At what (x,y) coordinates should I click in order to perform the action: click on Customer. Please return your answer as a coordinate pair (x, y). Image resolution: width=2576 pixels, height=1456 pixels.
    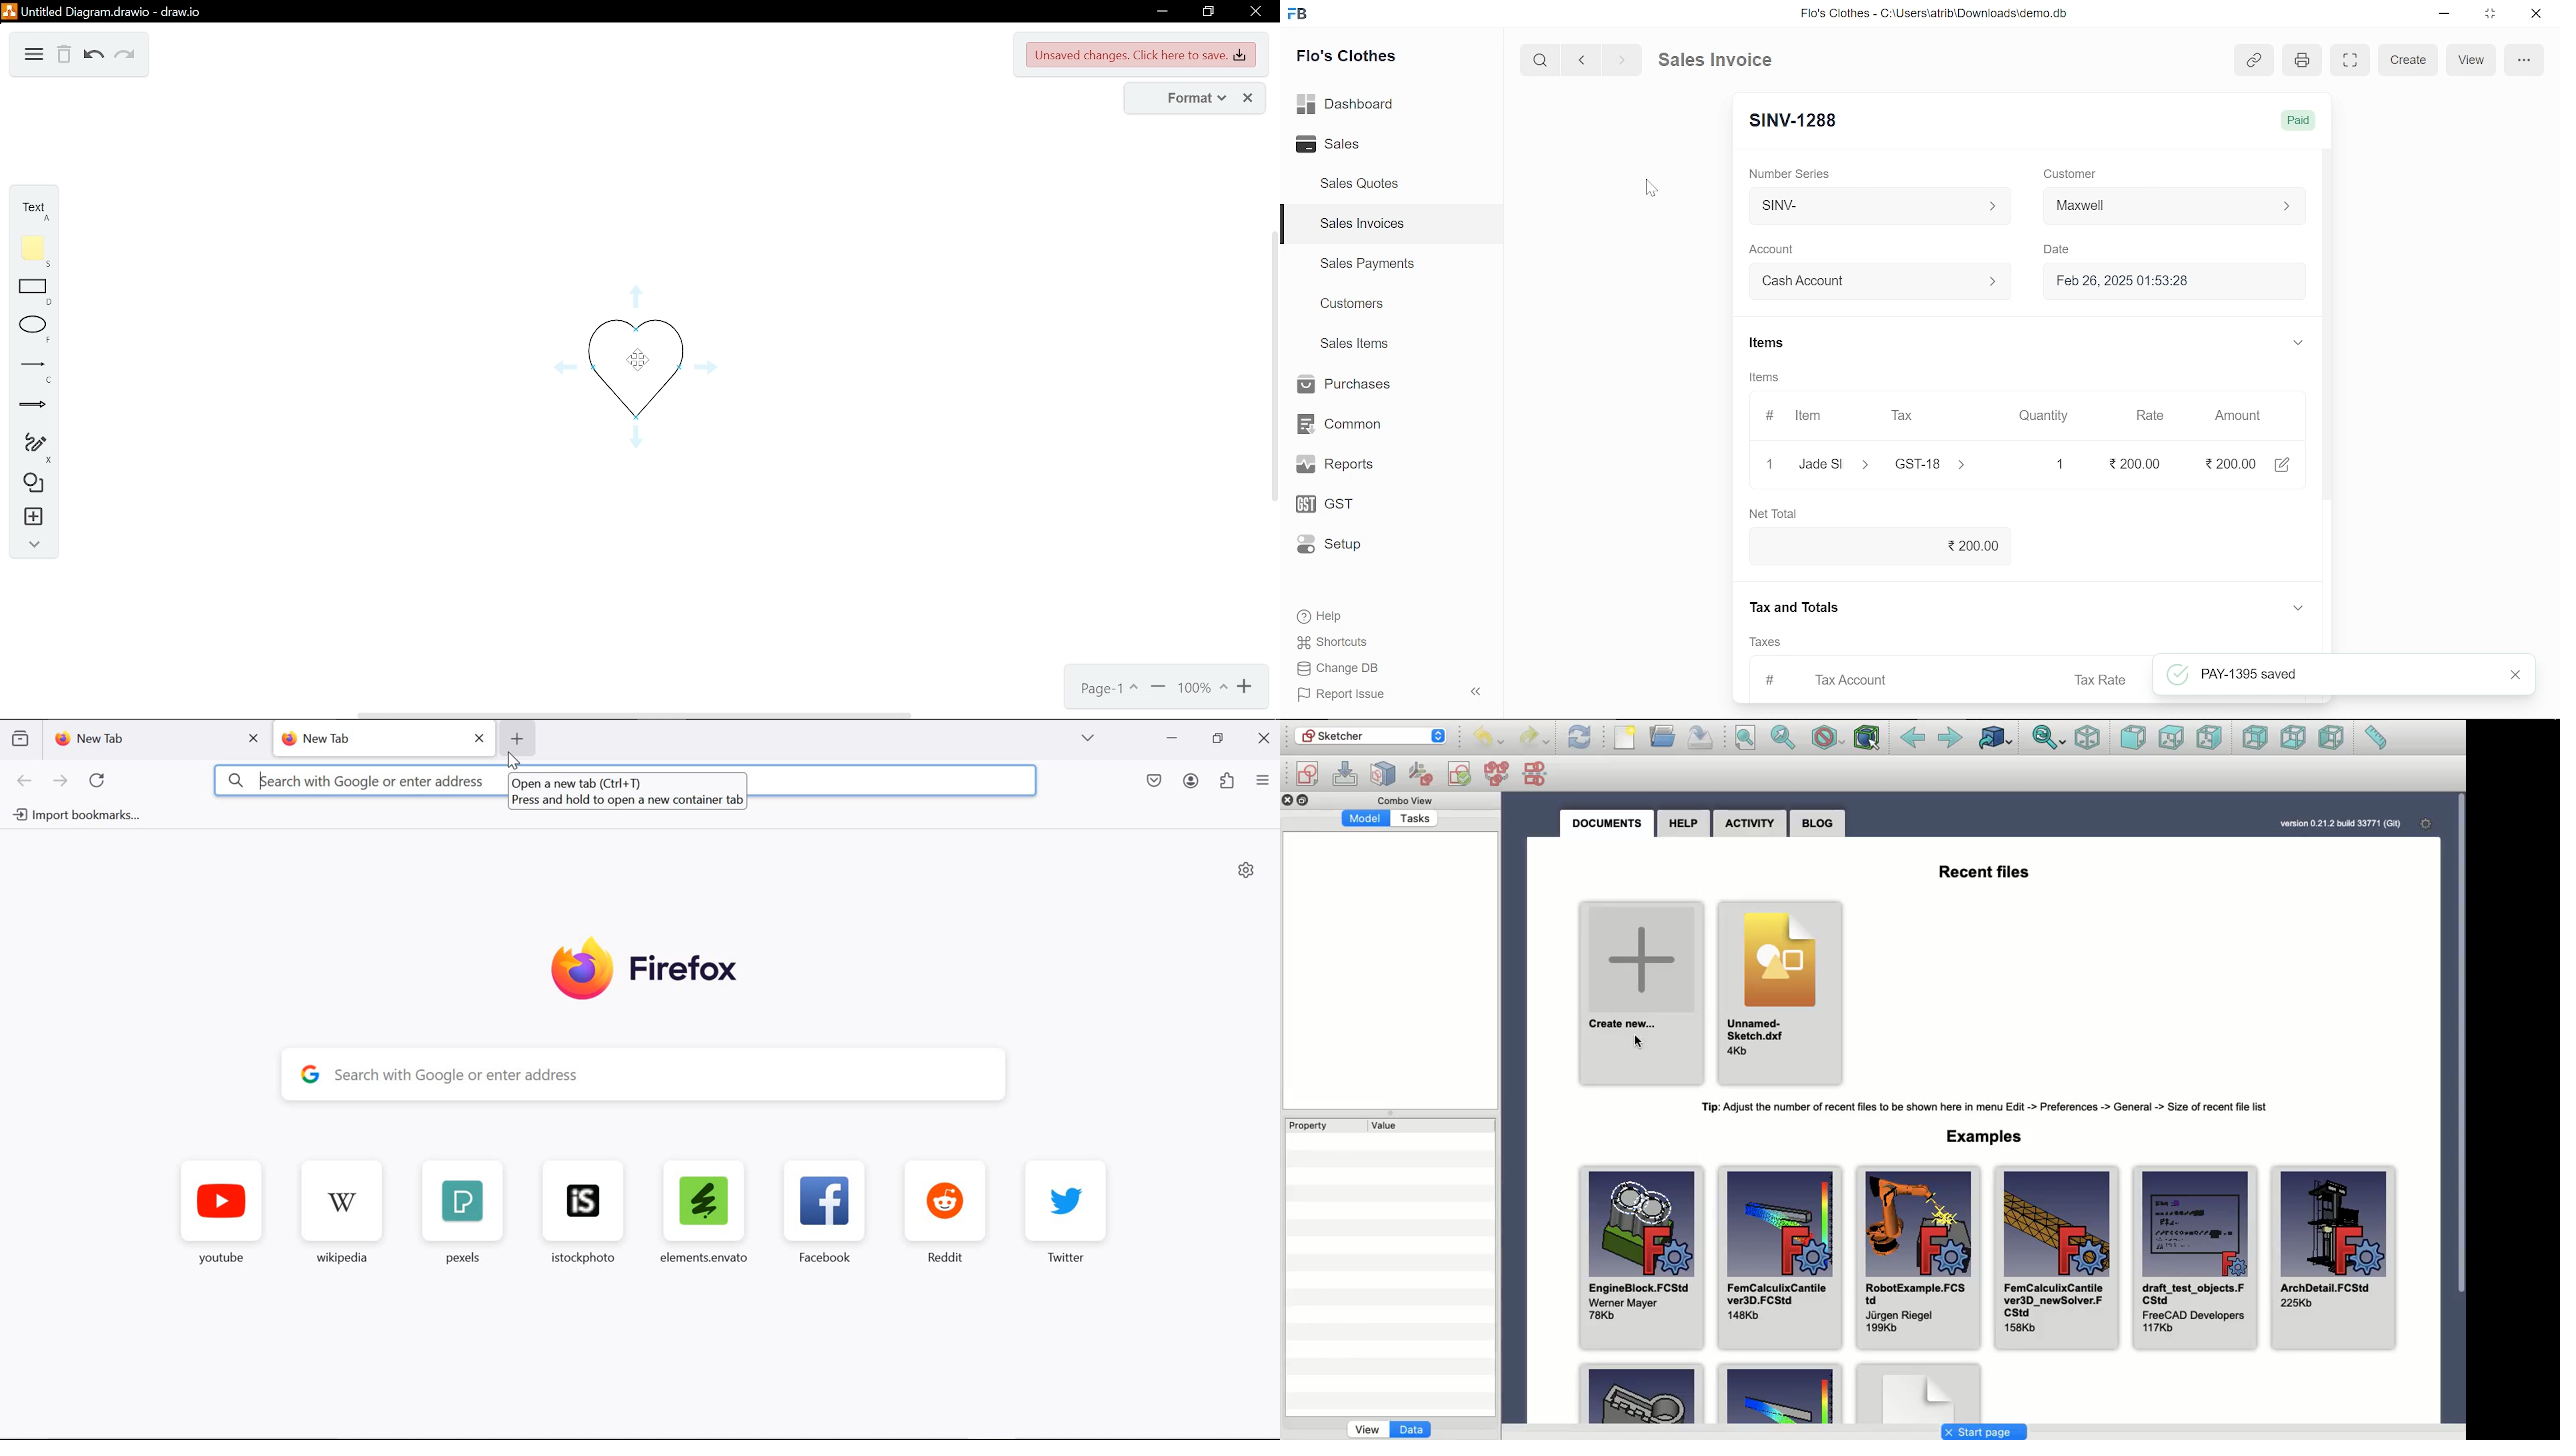
    Looking at the image, I should click on (2072, 173).